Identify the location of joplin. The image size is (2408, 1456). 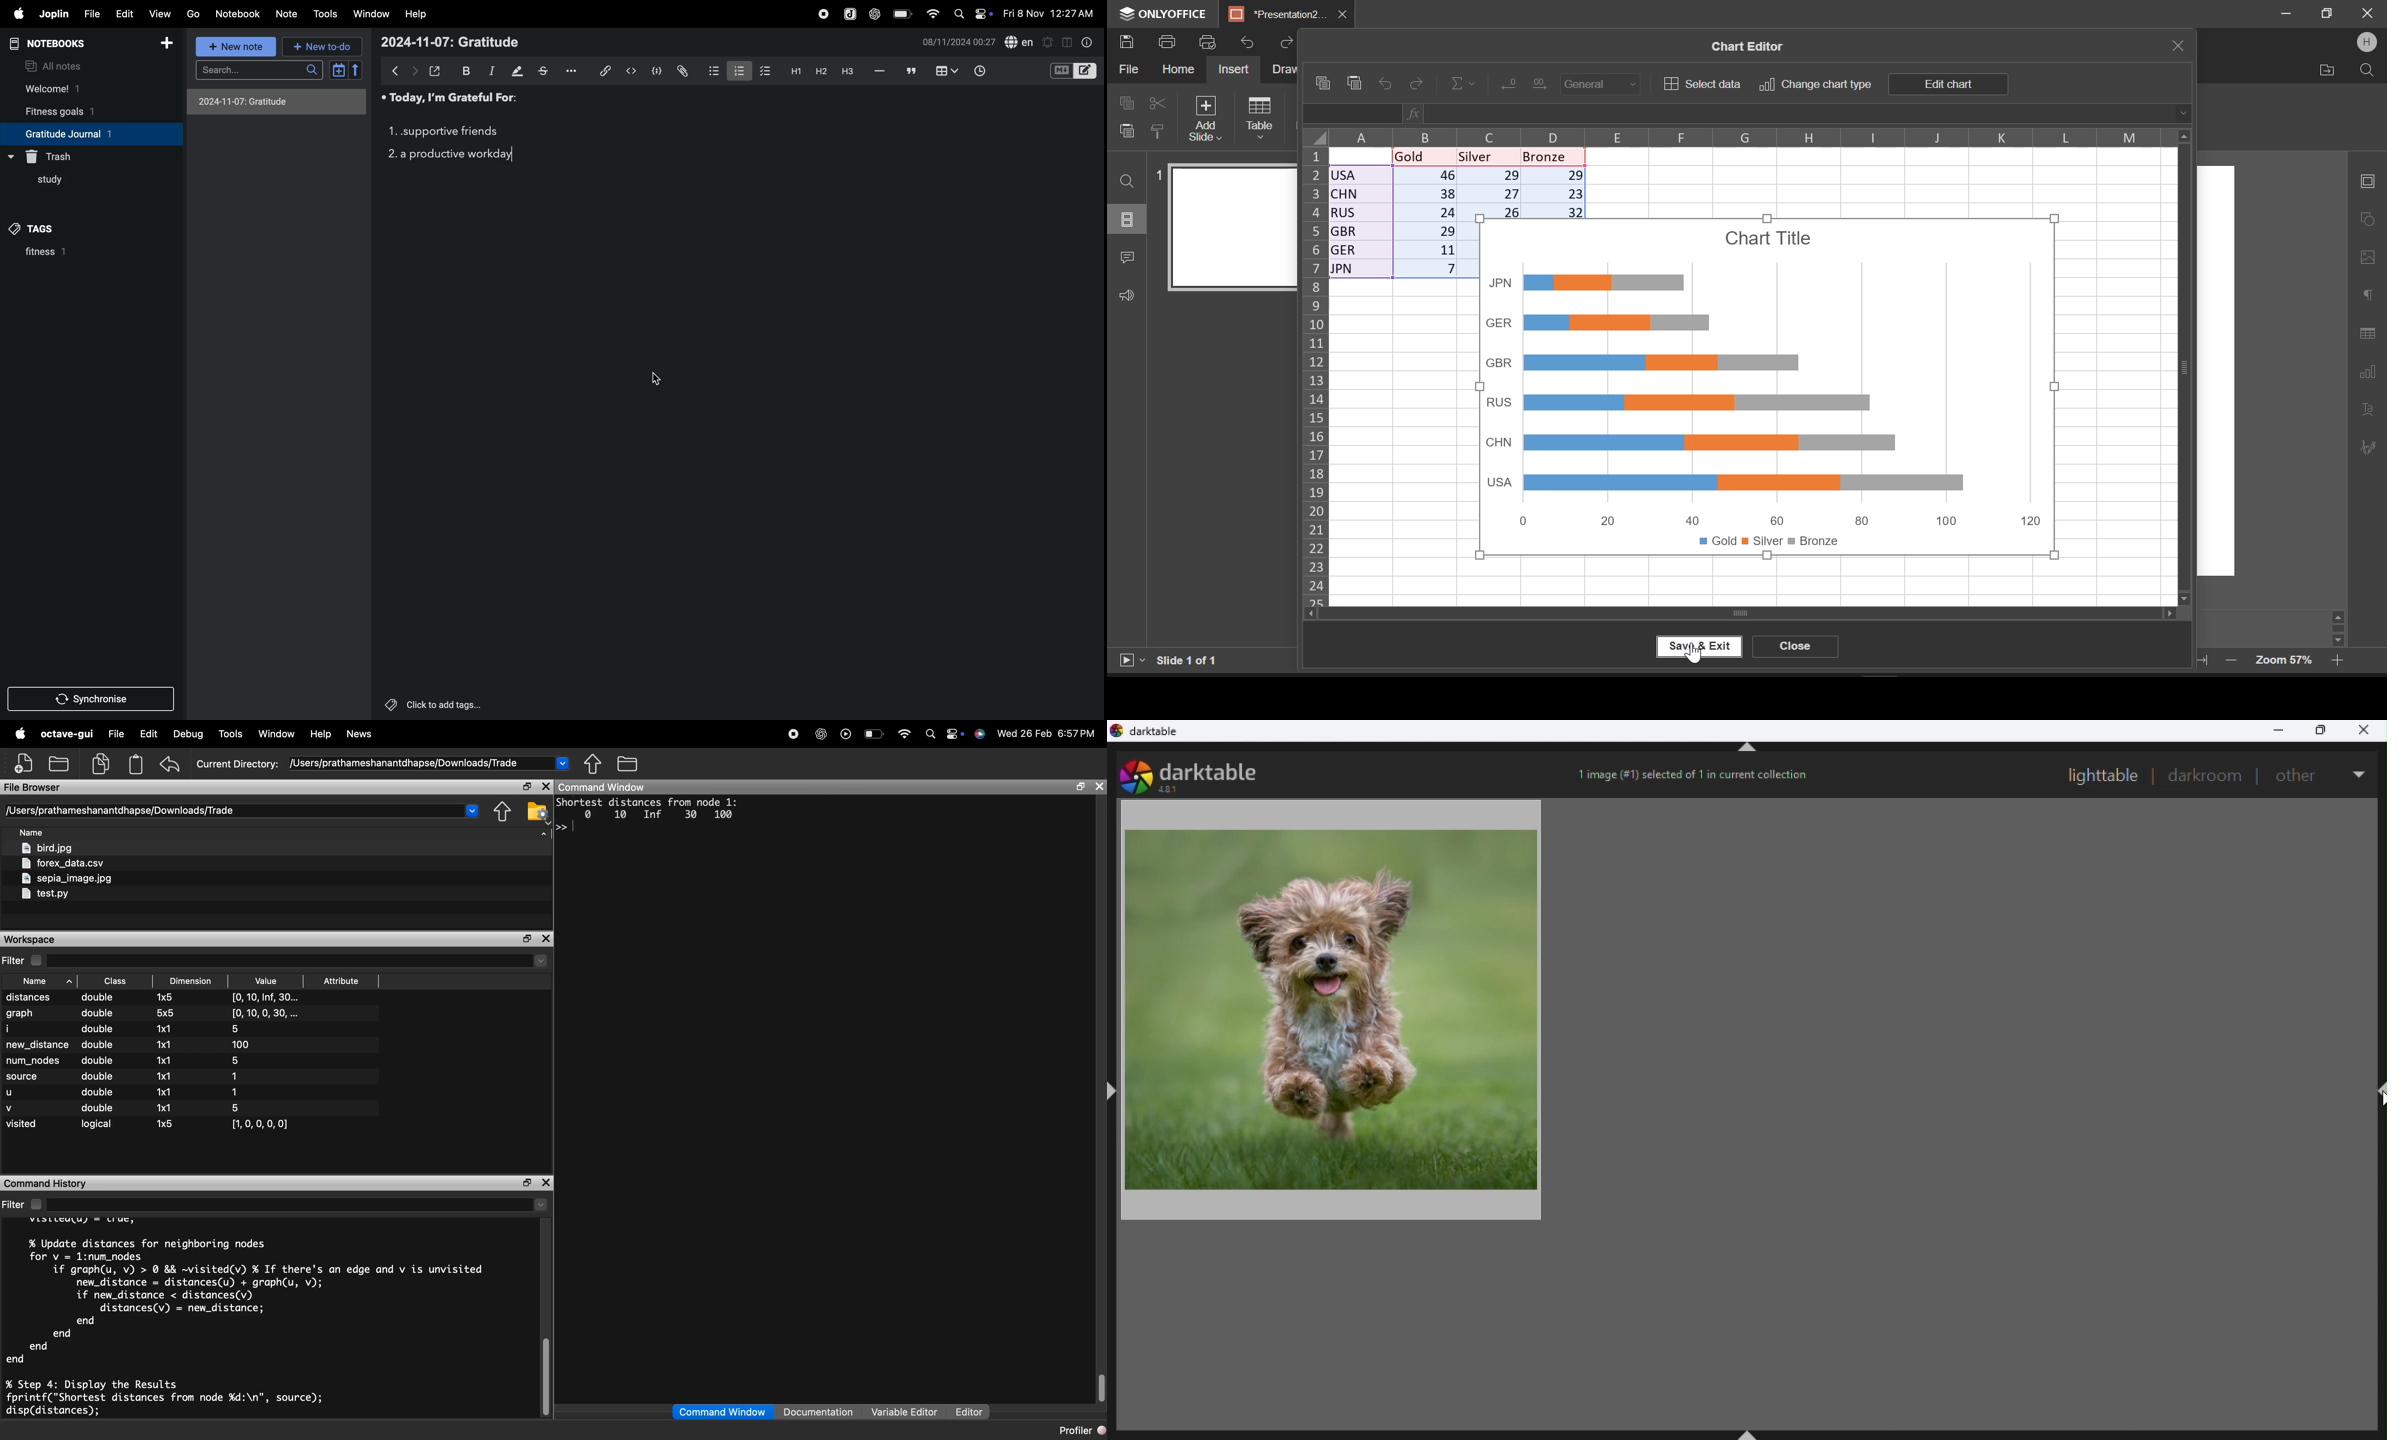
(54, 13).